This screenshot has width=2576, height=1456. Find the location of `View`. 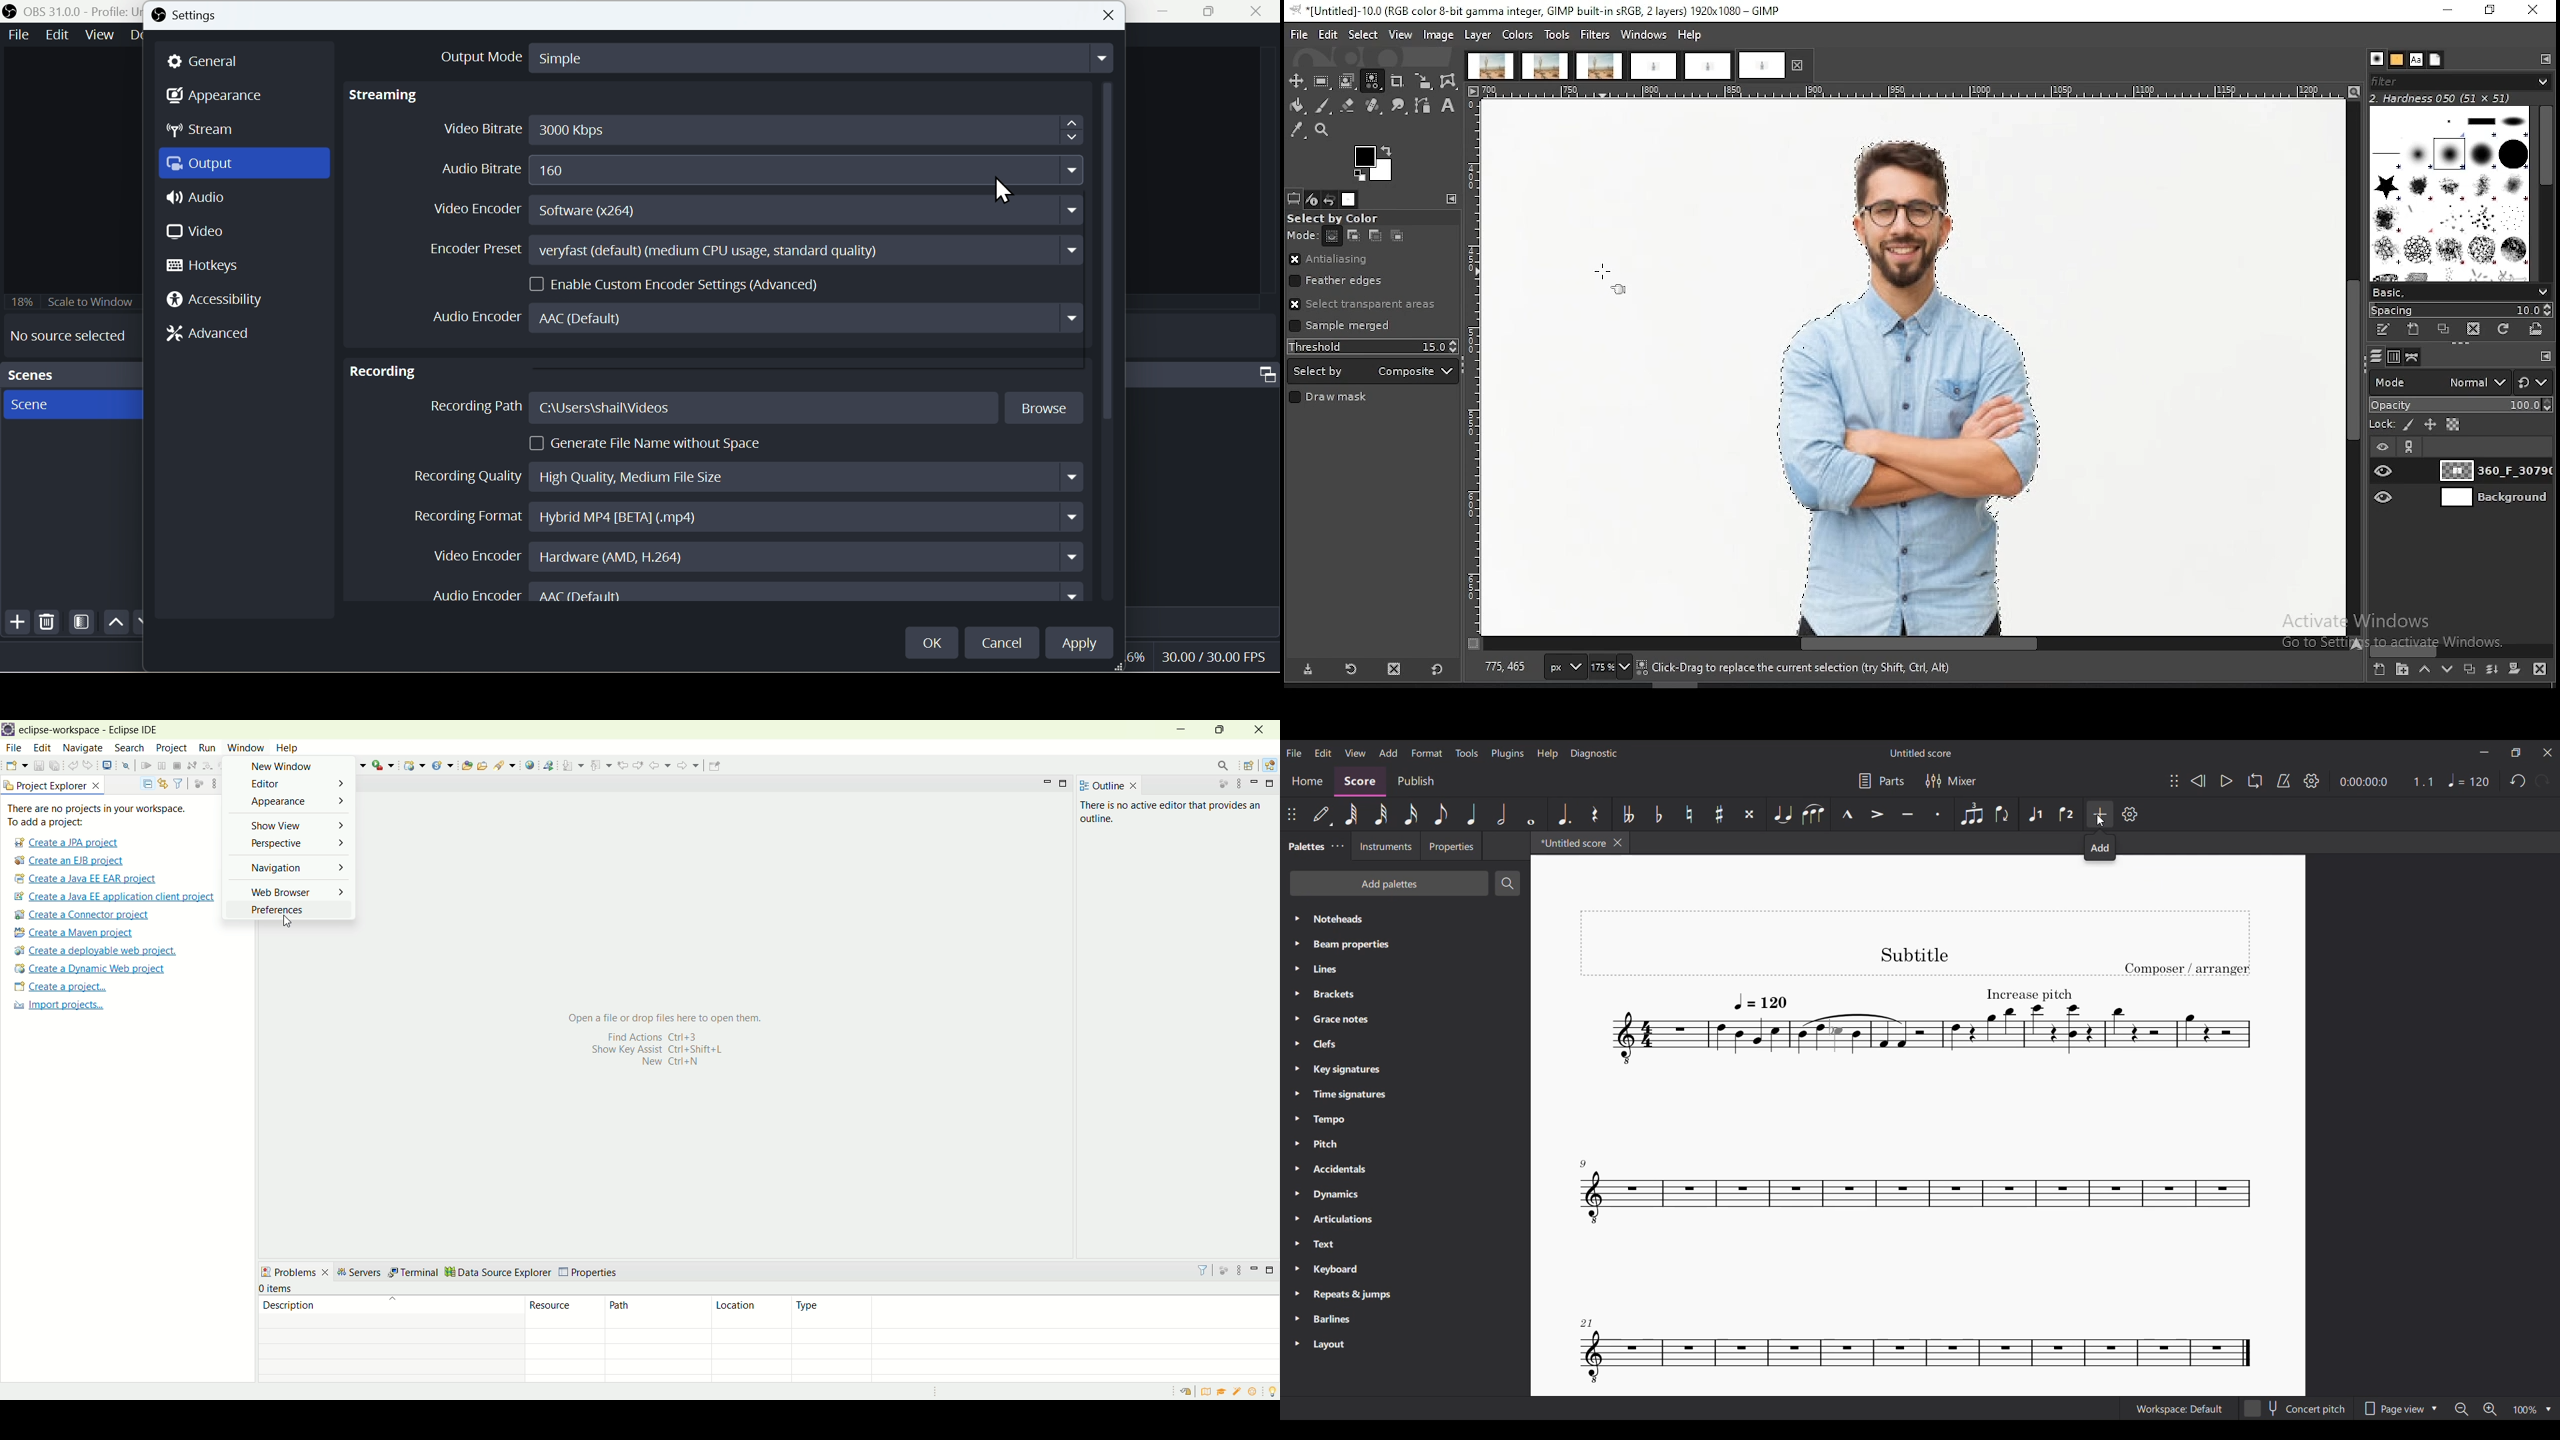

View is located at coordinates (99, 35).